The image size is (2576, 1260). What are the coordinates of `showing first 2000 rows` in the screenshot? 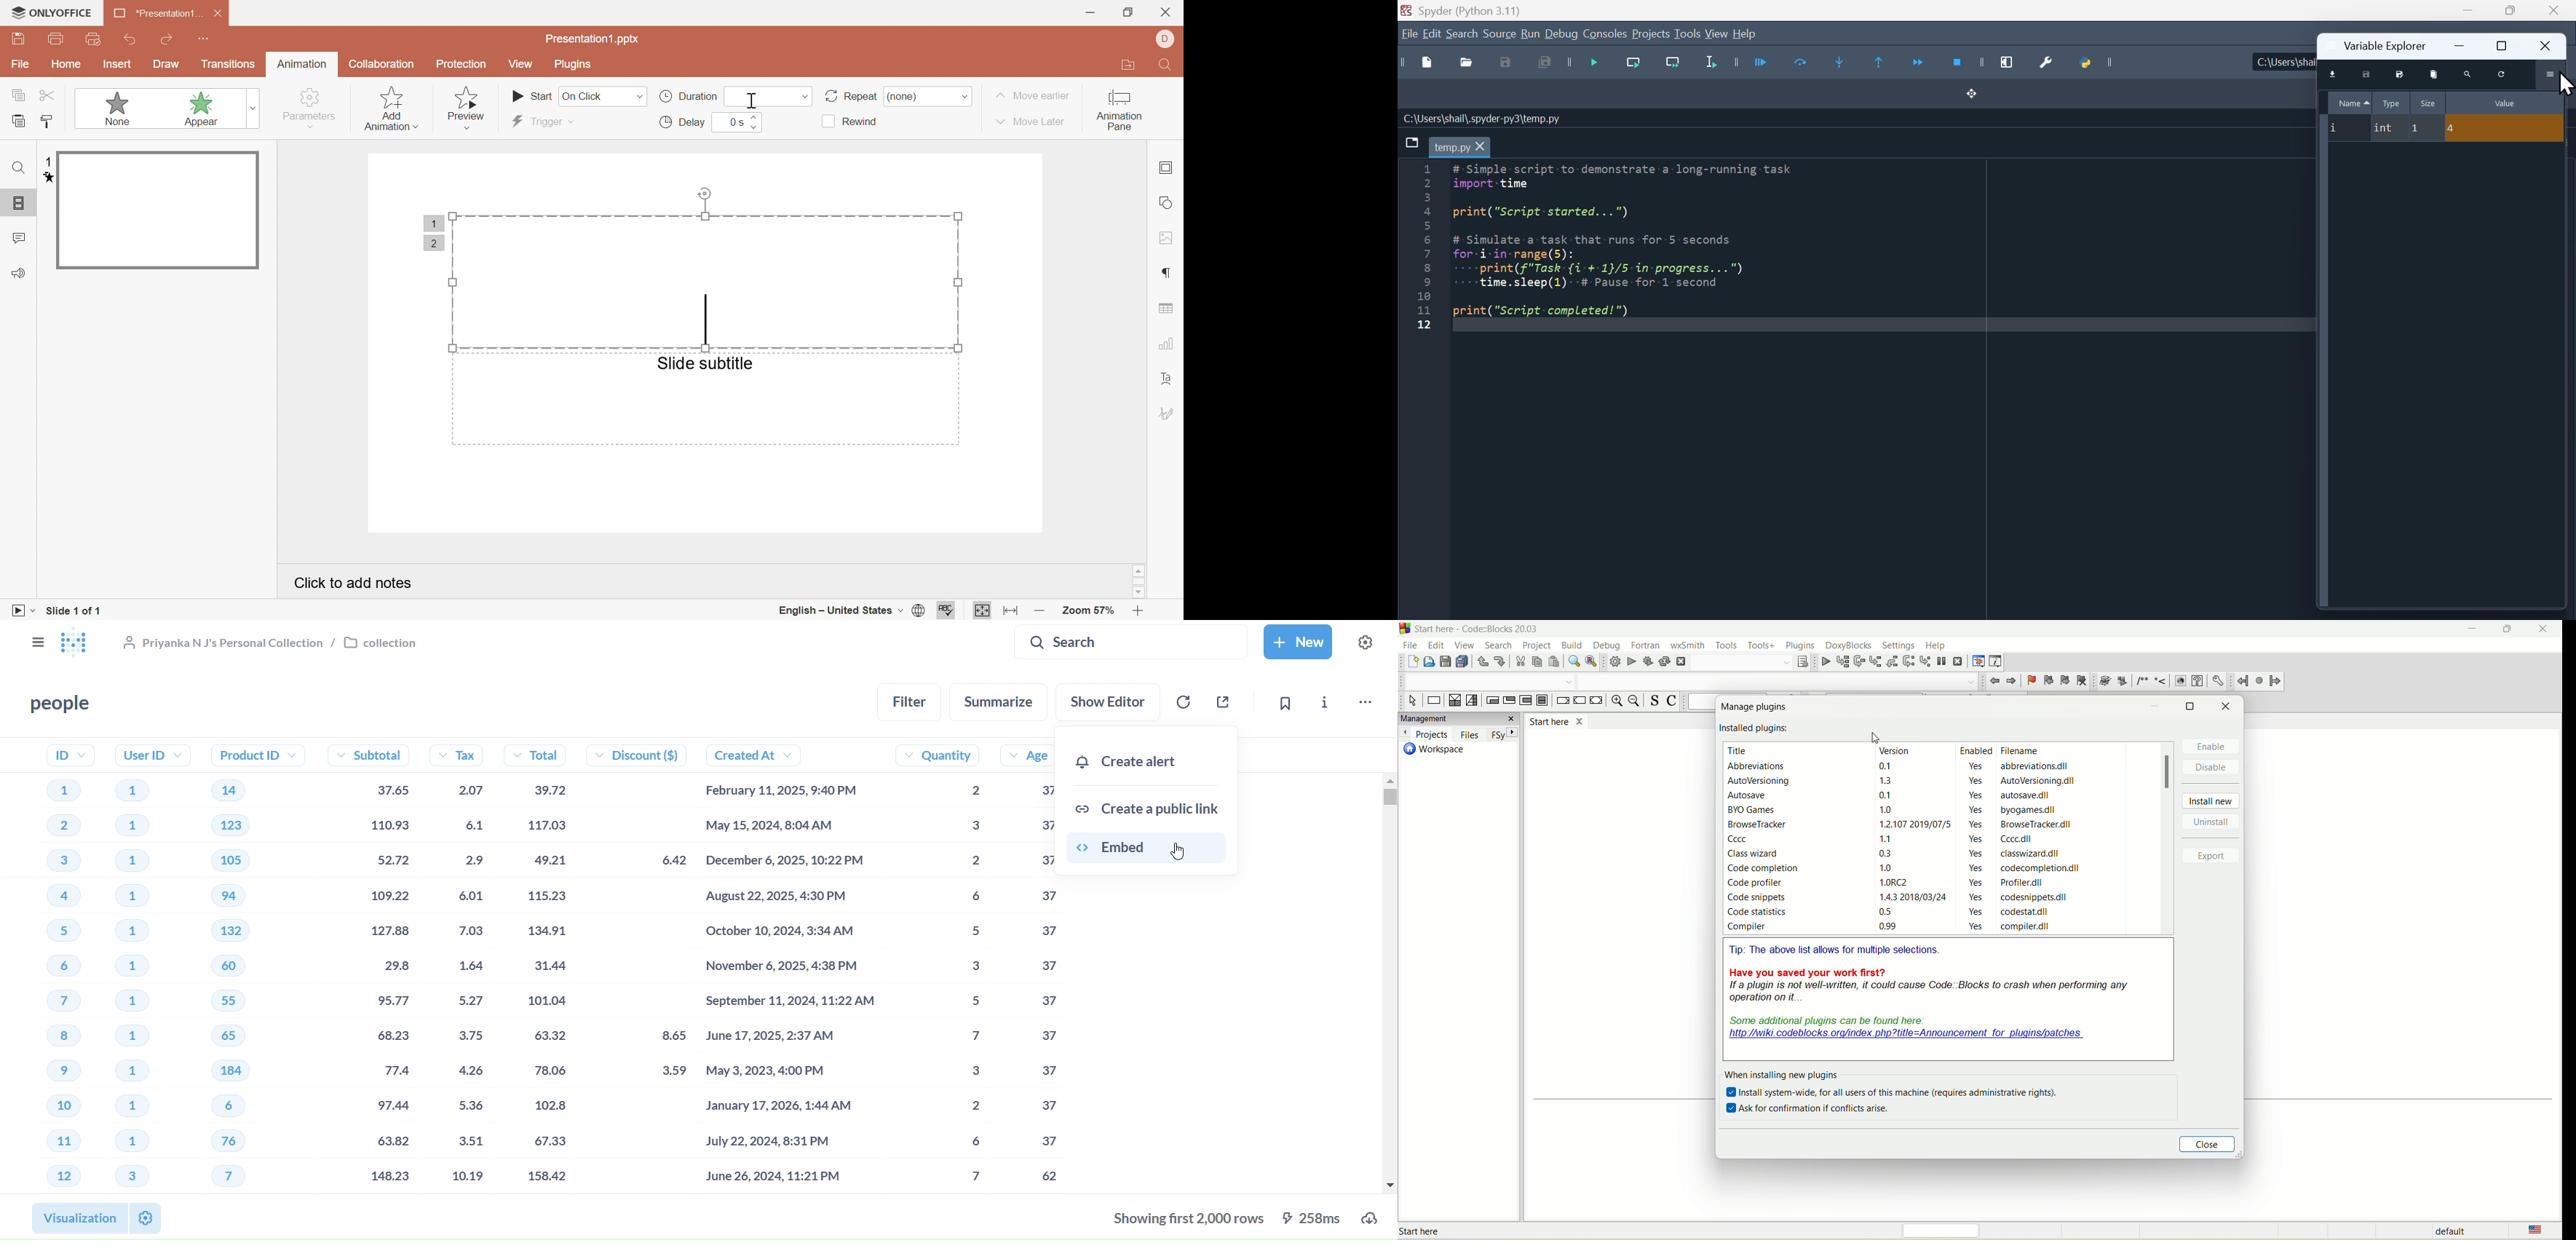 It's located at (1185, 1221).